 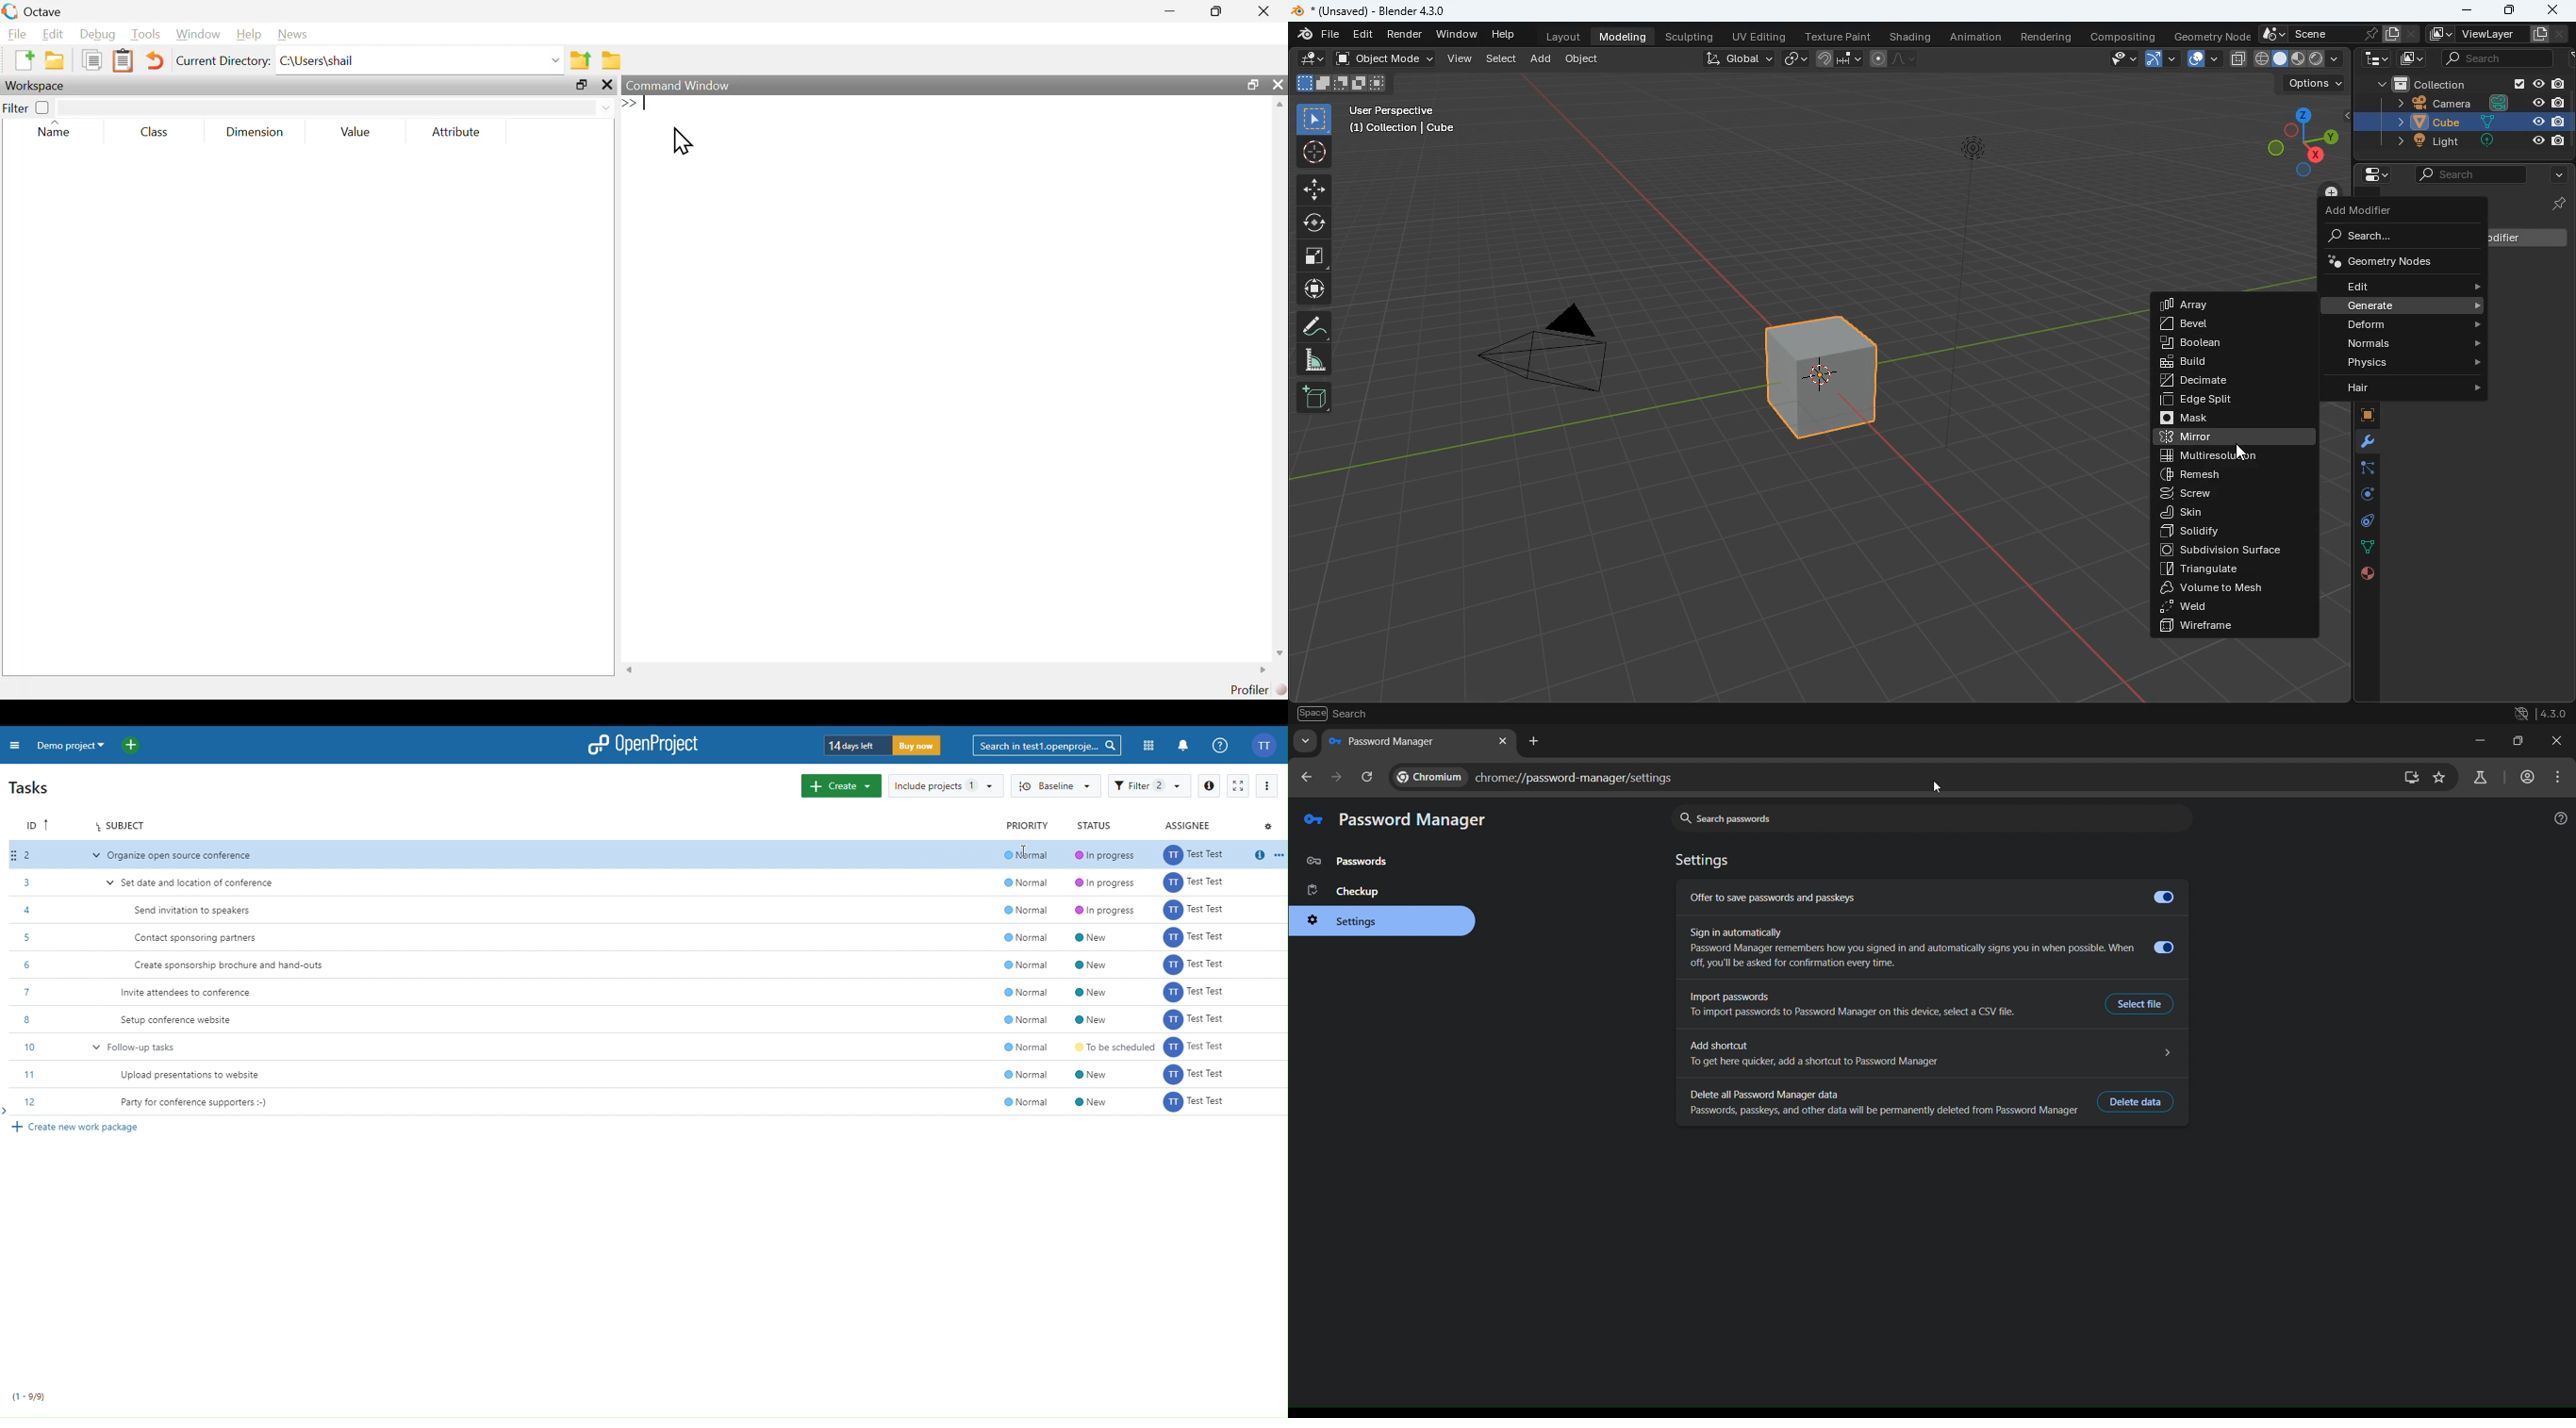 What do you see at coordinates (2226, 473) in the screenshot?
I see `remesh` at bounding box center [2226, 473].